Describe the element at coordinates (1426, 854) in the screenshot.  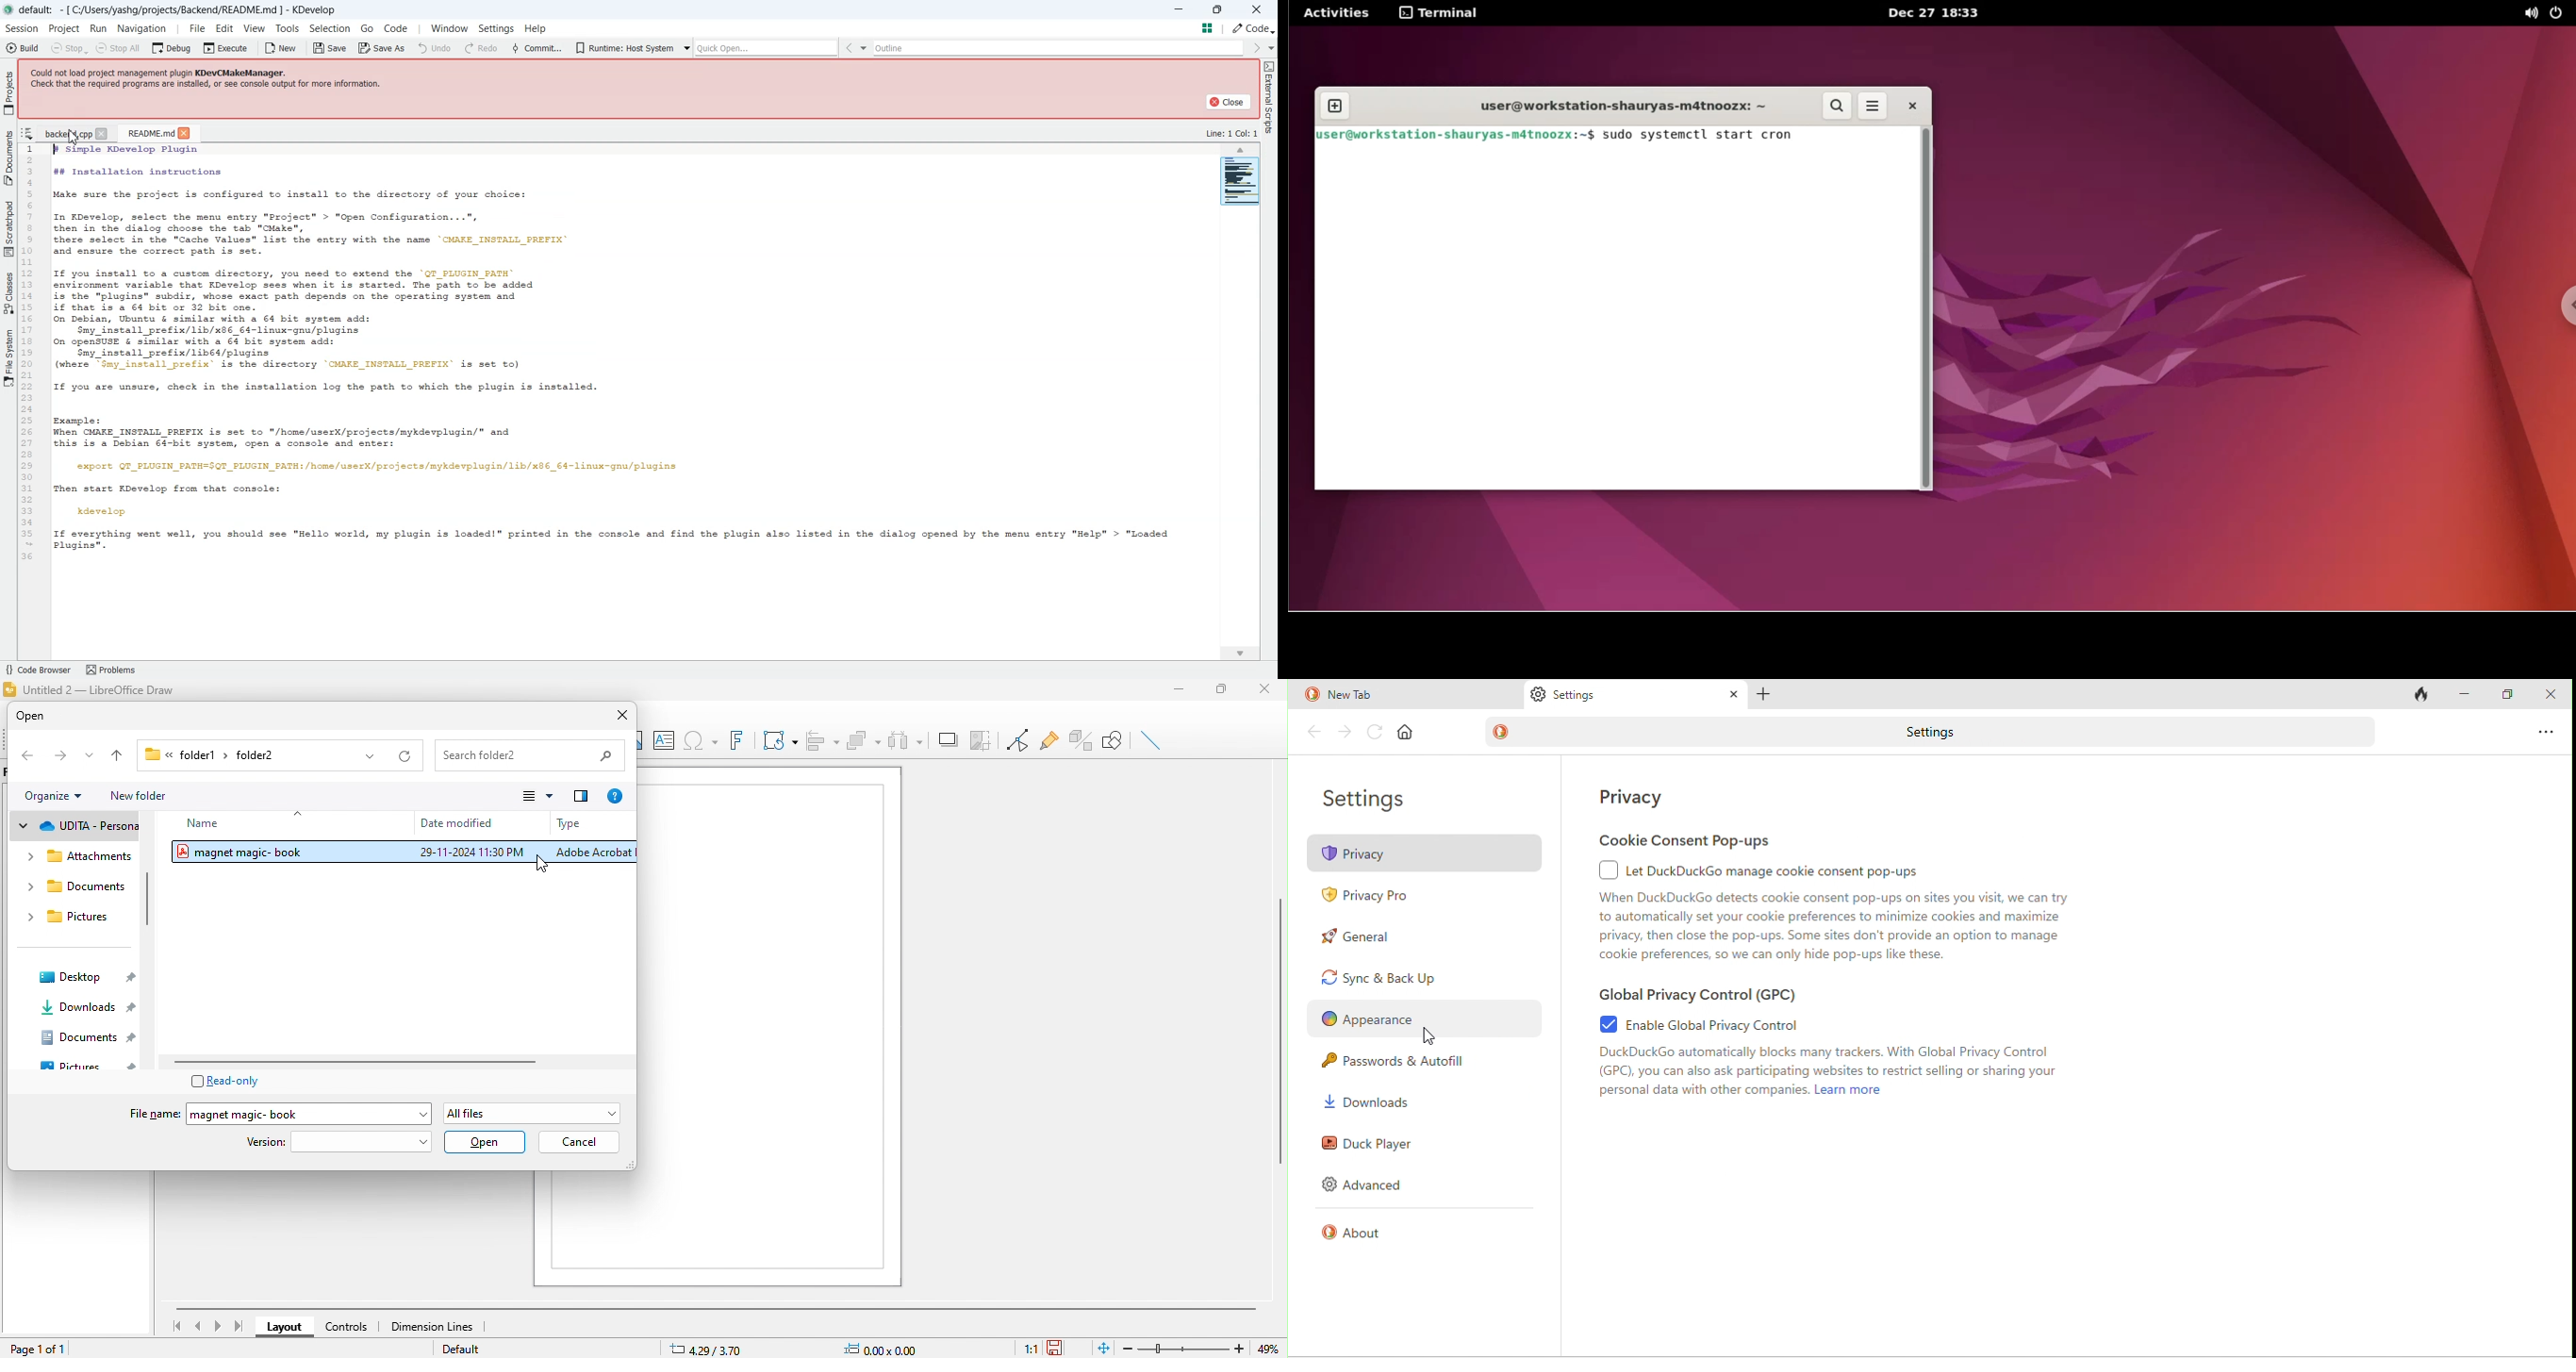
I see `privacy` at that location.